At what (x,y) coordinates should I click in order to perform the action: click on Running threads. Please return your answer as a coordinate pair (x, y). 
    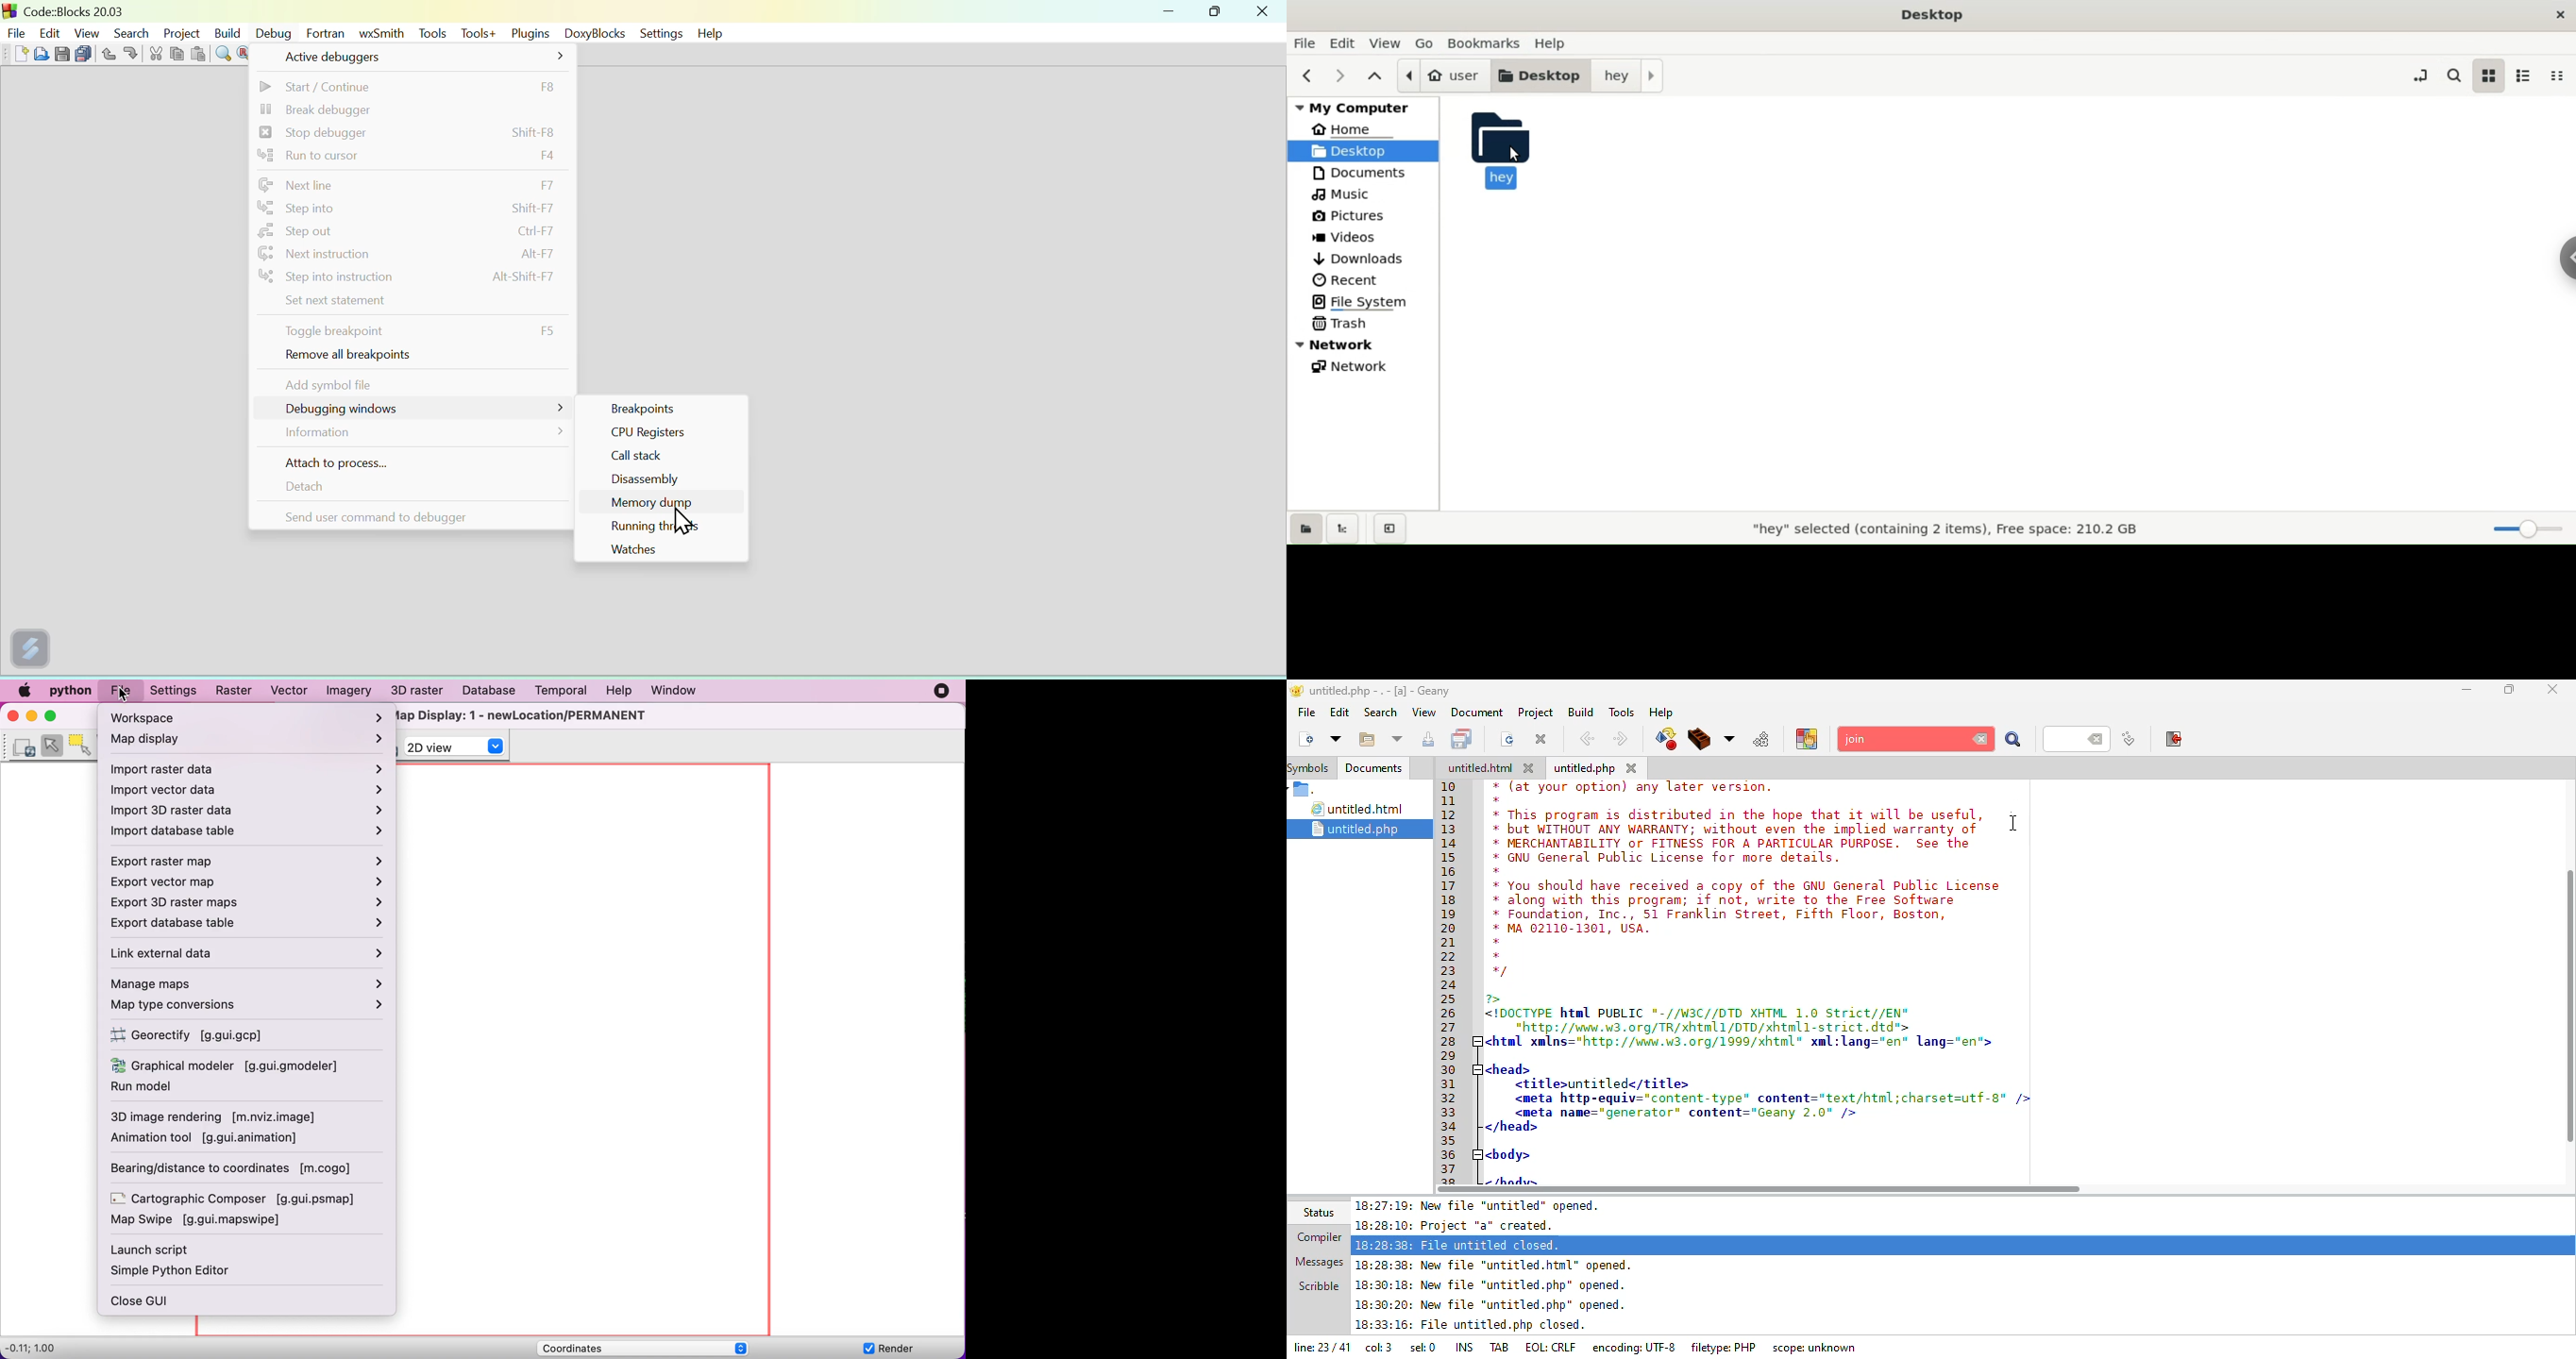
    Looking at the image, I should click on (664, 527).